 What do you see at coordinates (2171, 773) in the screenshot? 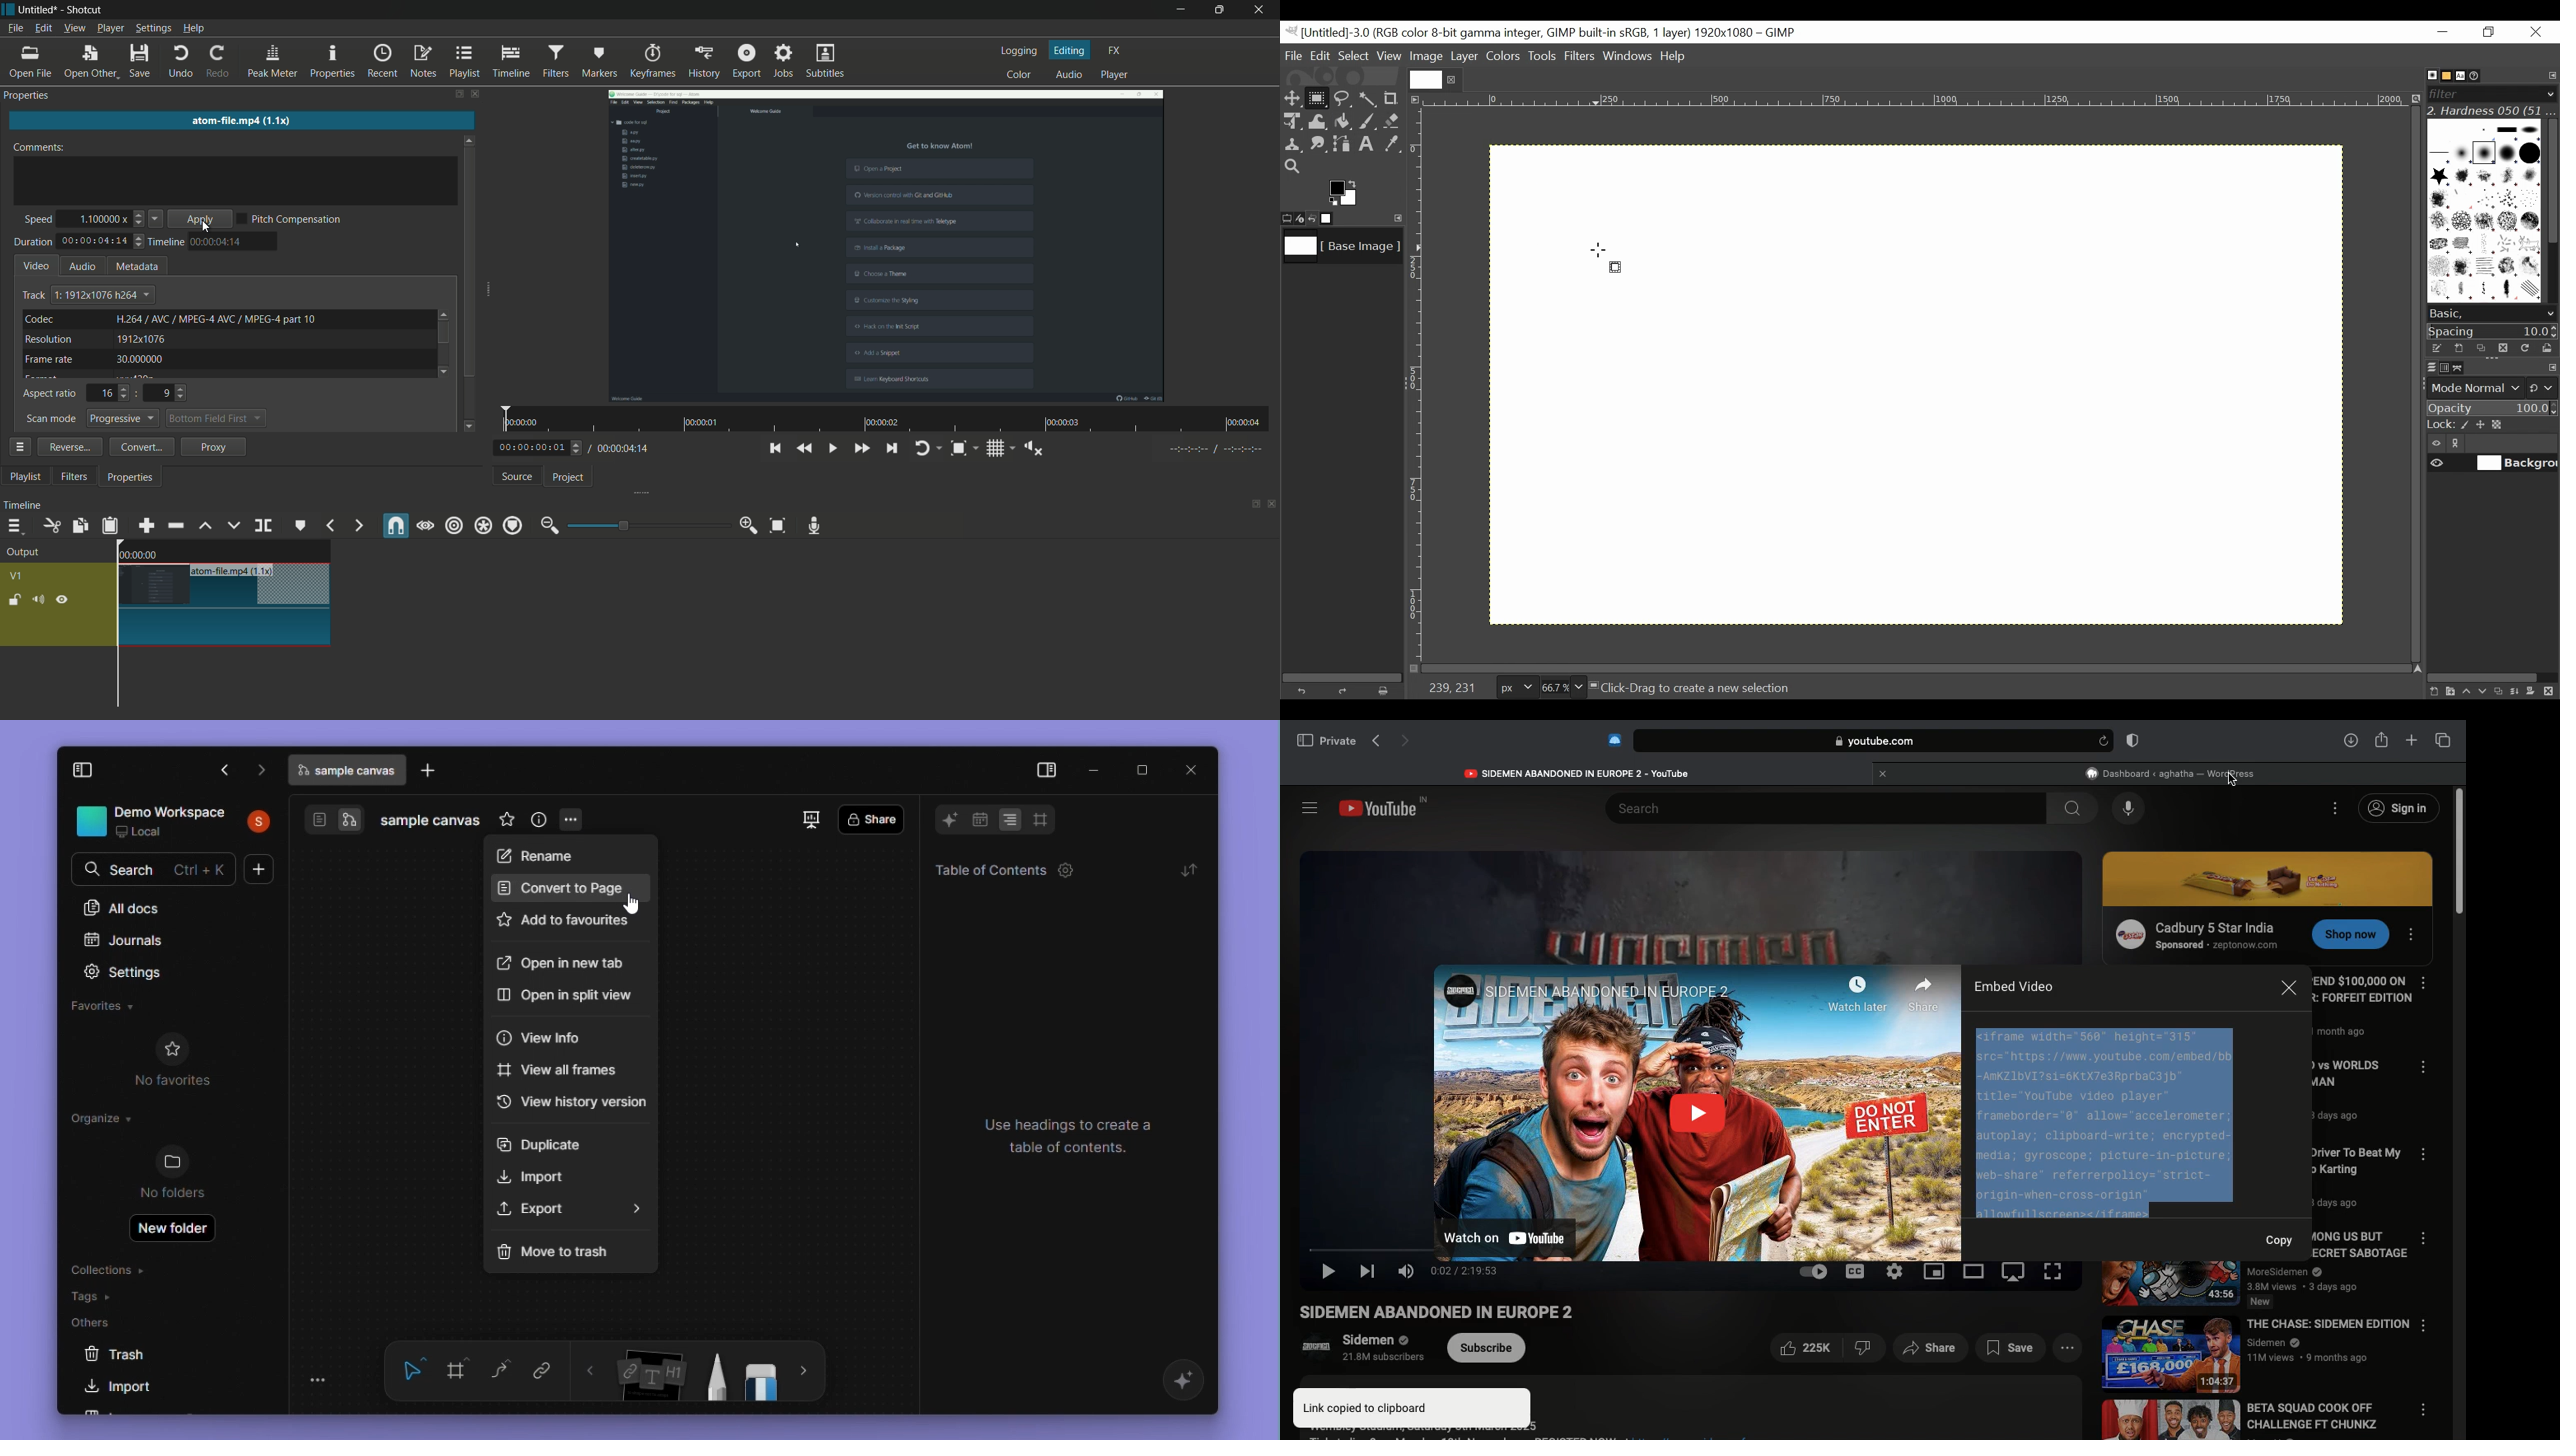
I see `Clicking on Wordpress tab` at bounding box center [2171, 773].